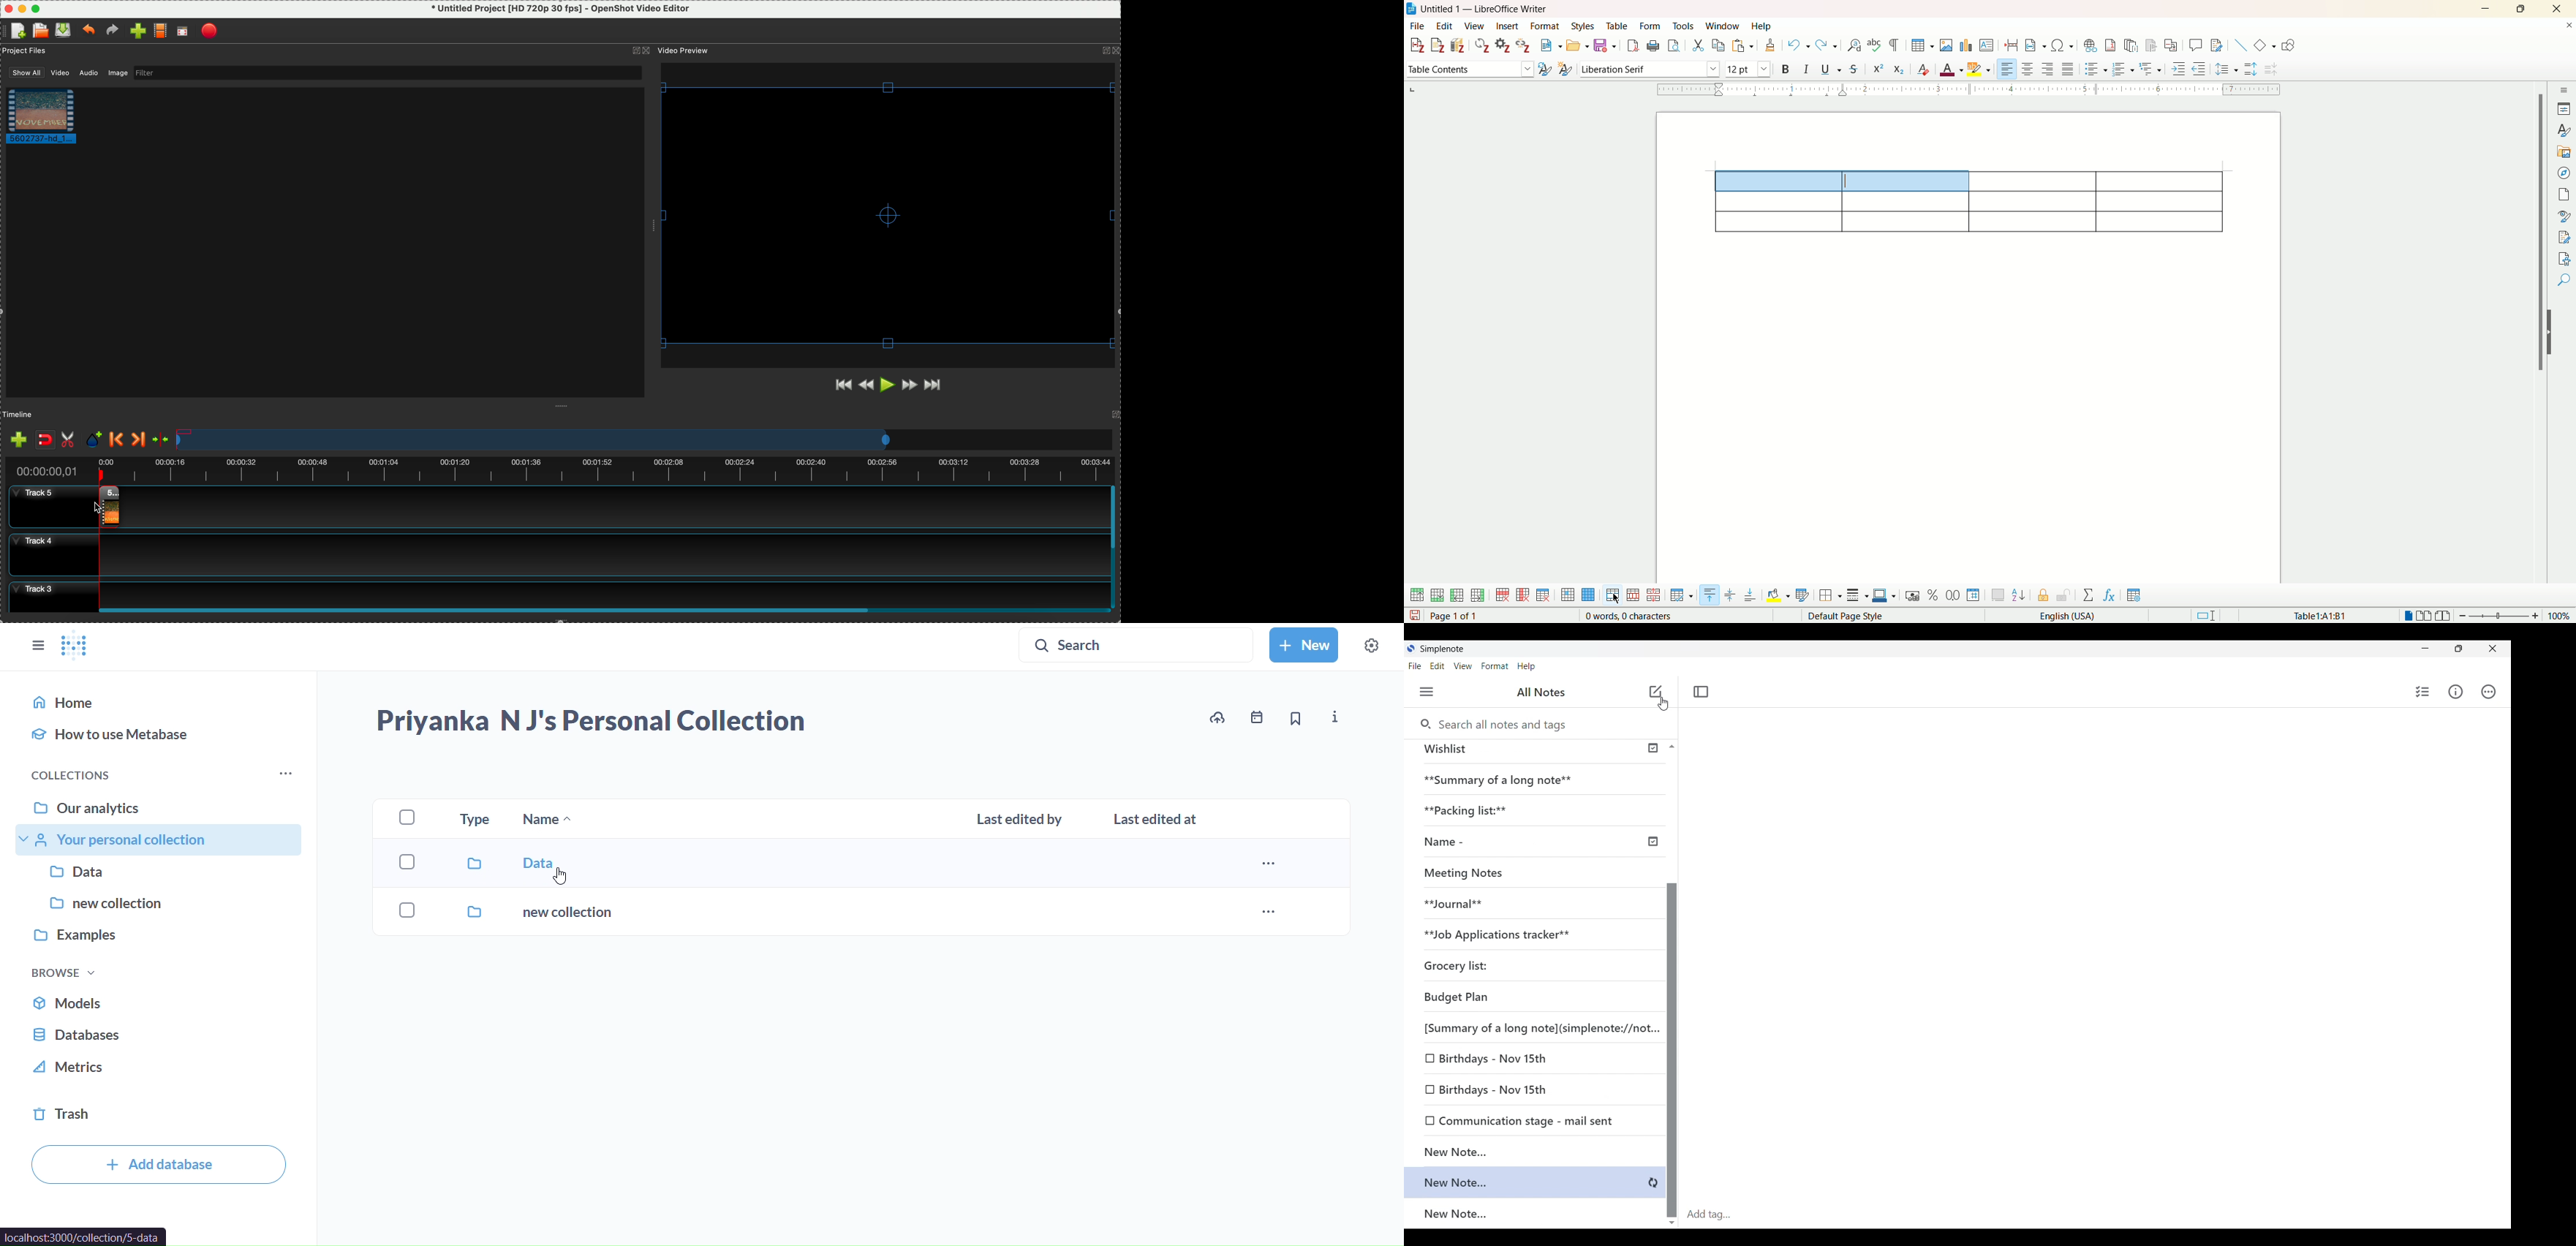 The image size is (2576, 1260). Describe the element at coordinates (1853, 45) in the screenshot. I see `find and replace` at that location.